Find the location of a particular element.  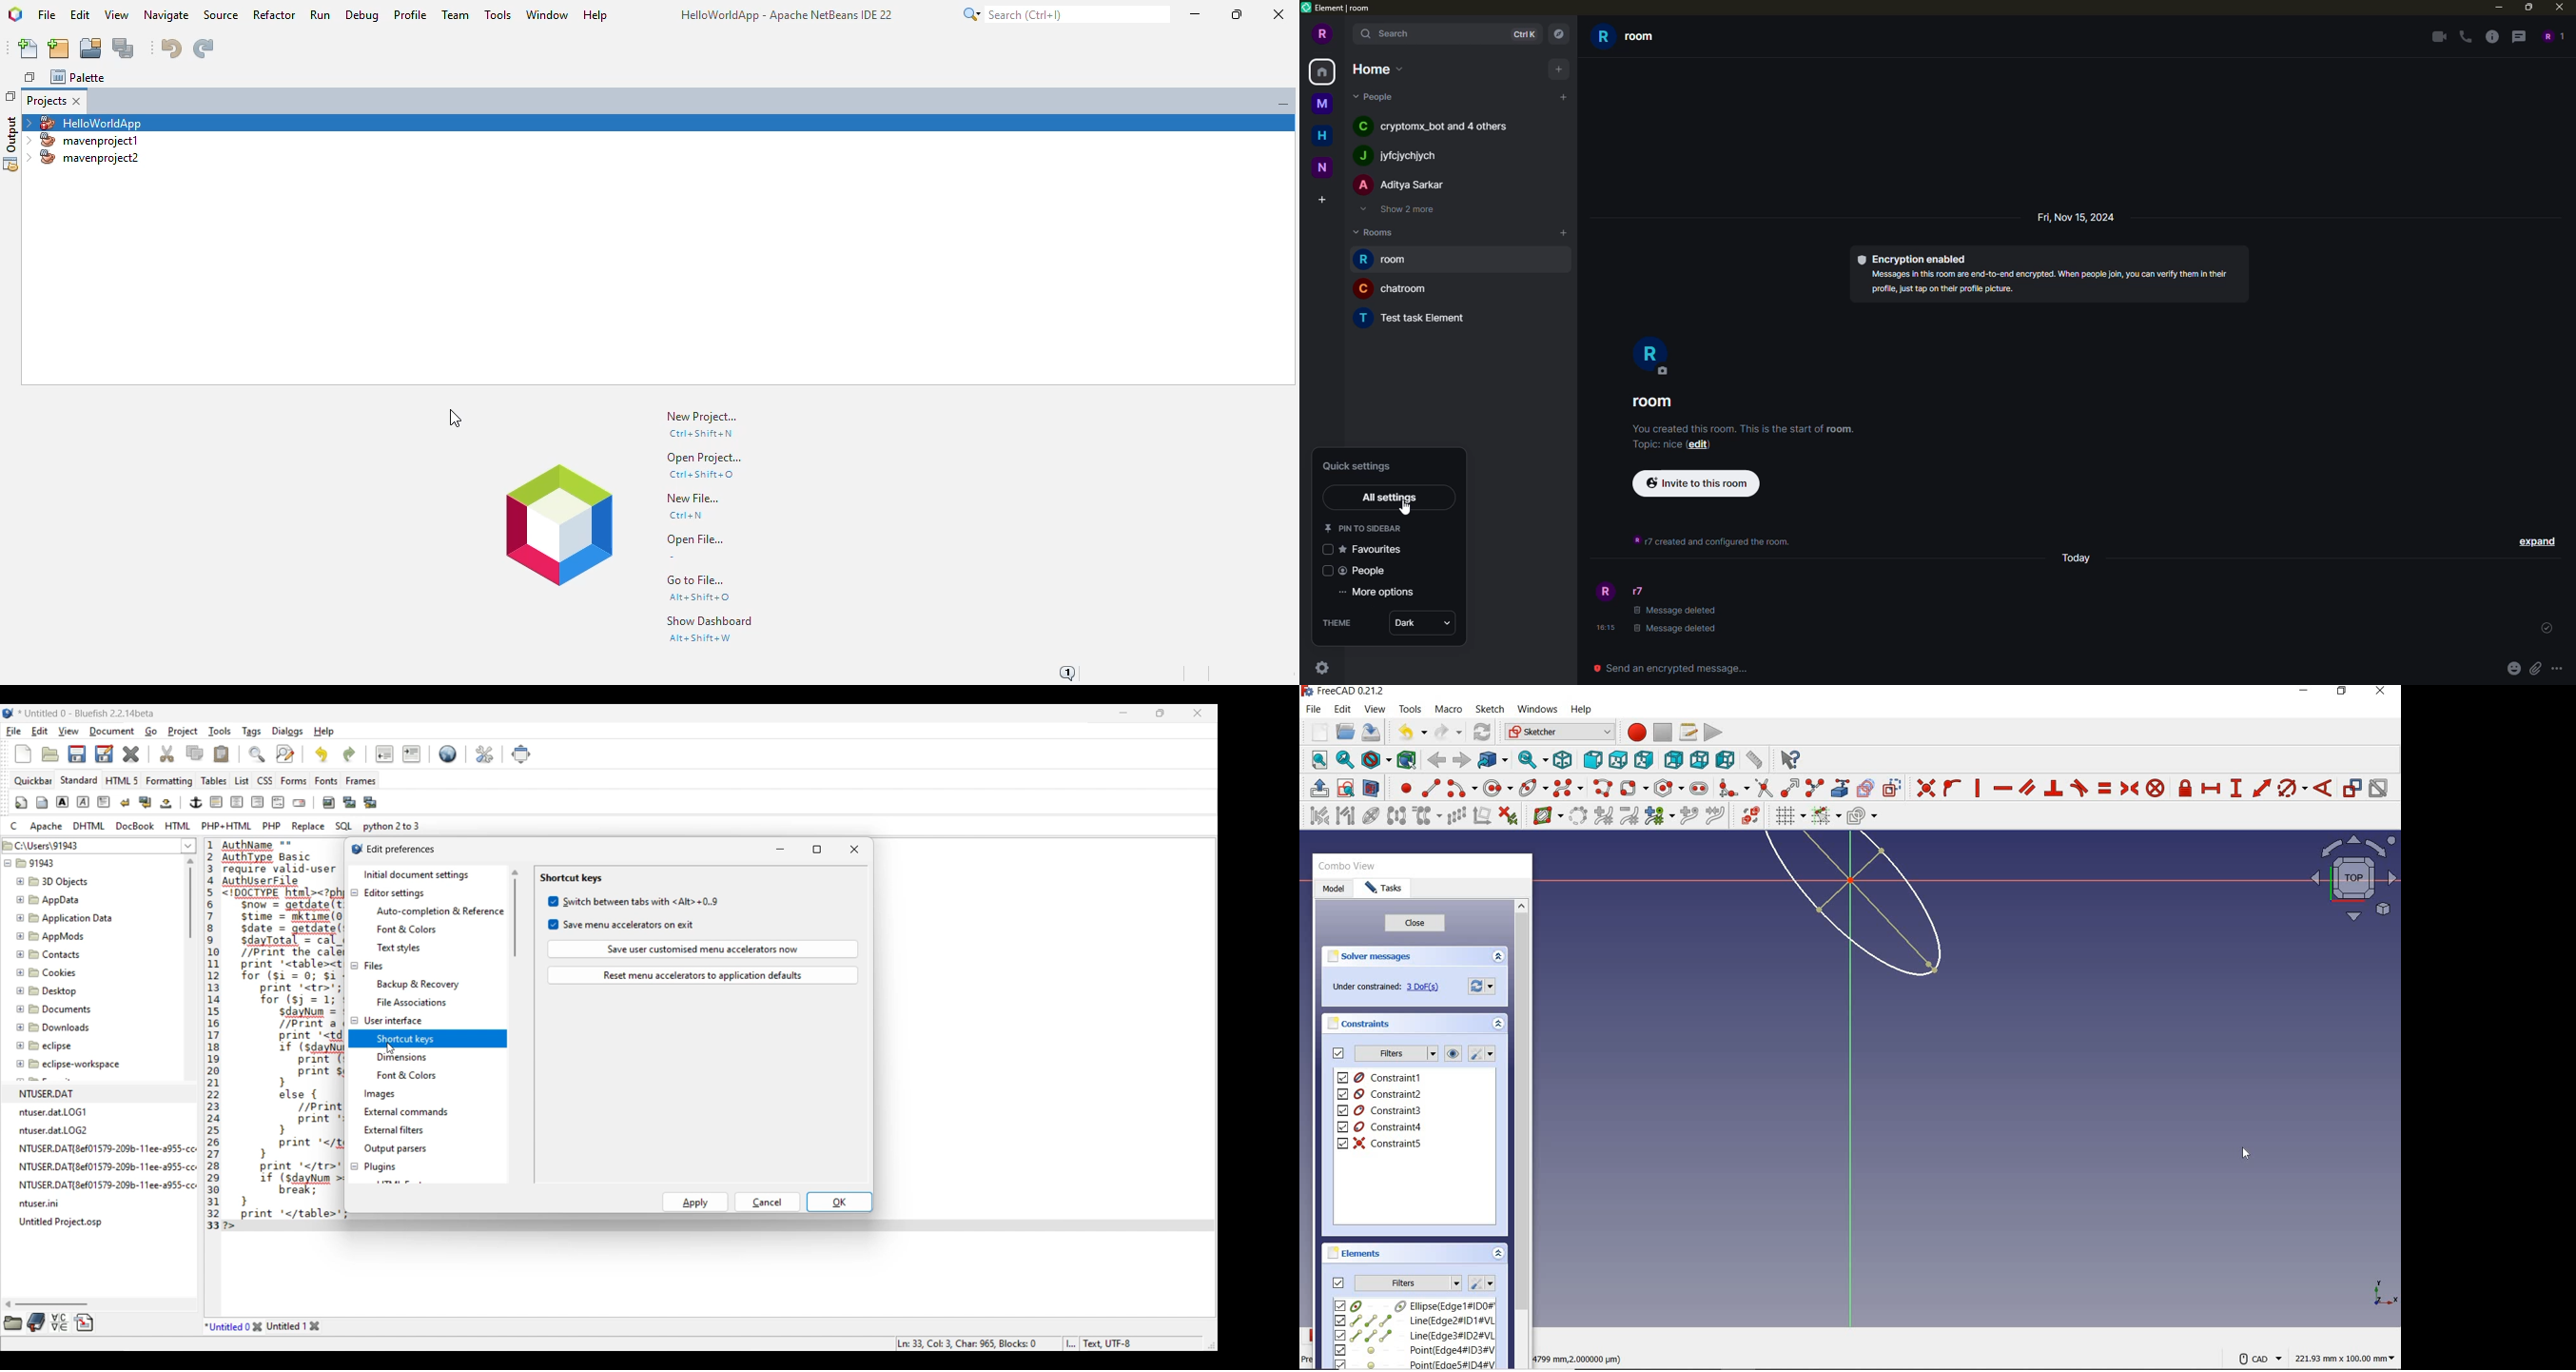

more options is located at coordinates (1382, 593).